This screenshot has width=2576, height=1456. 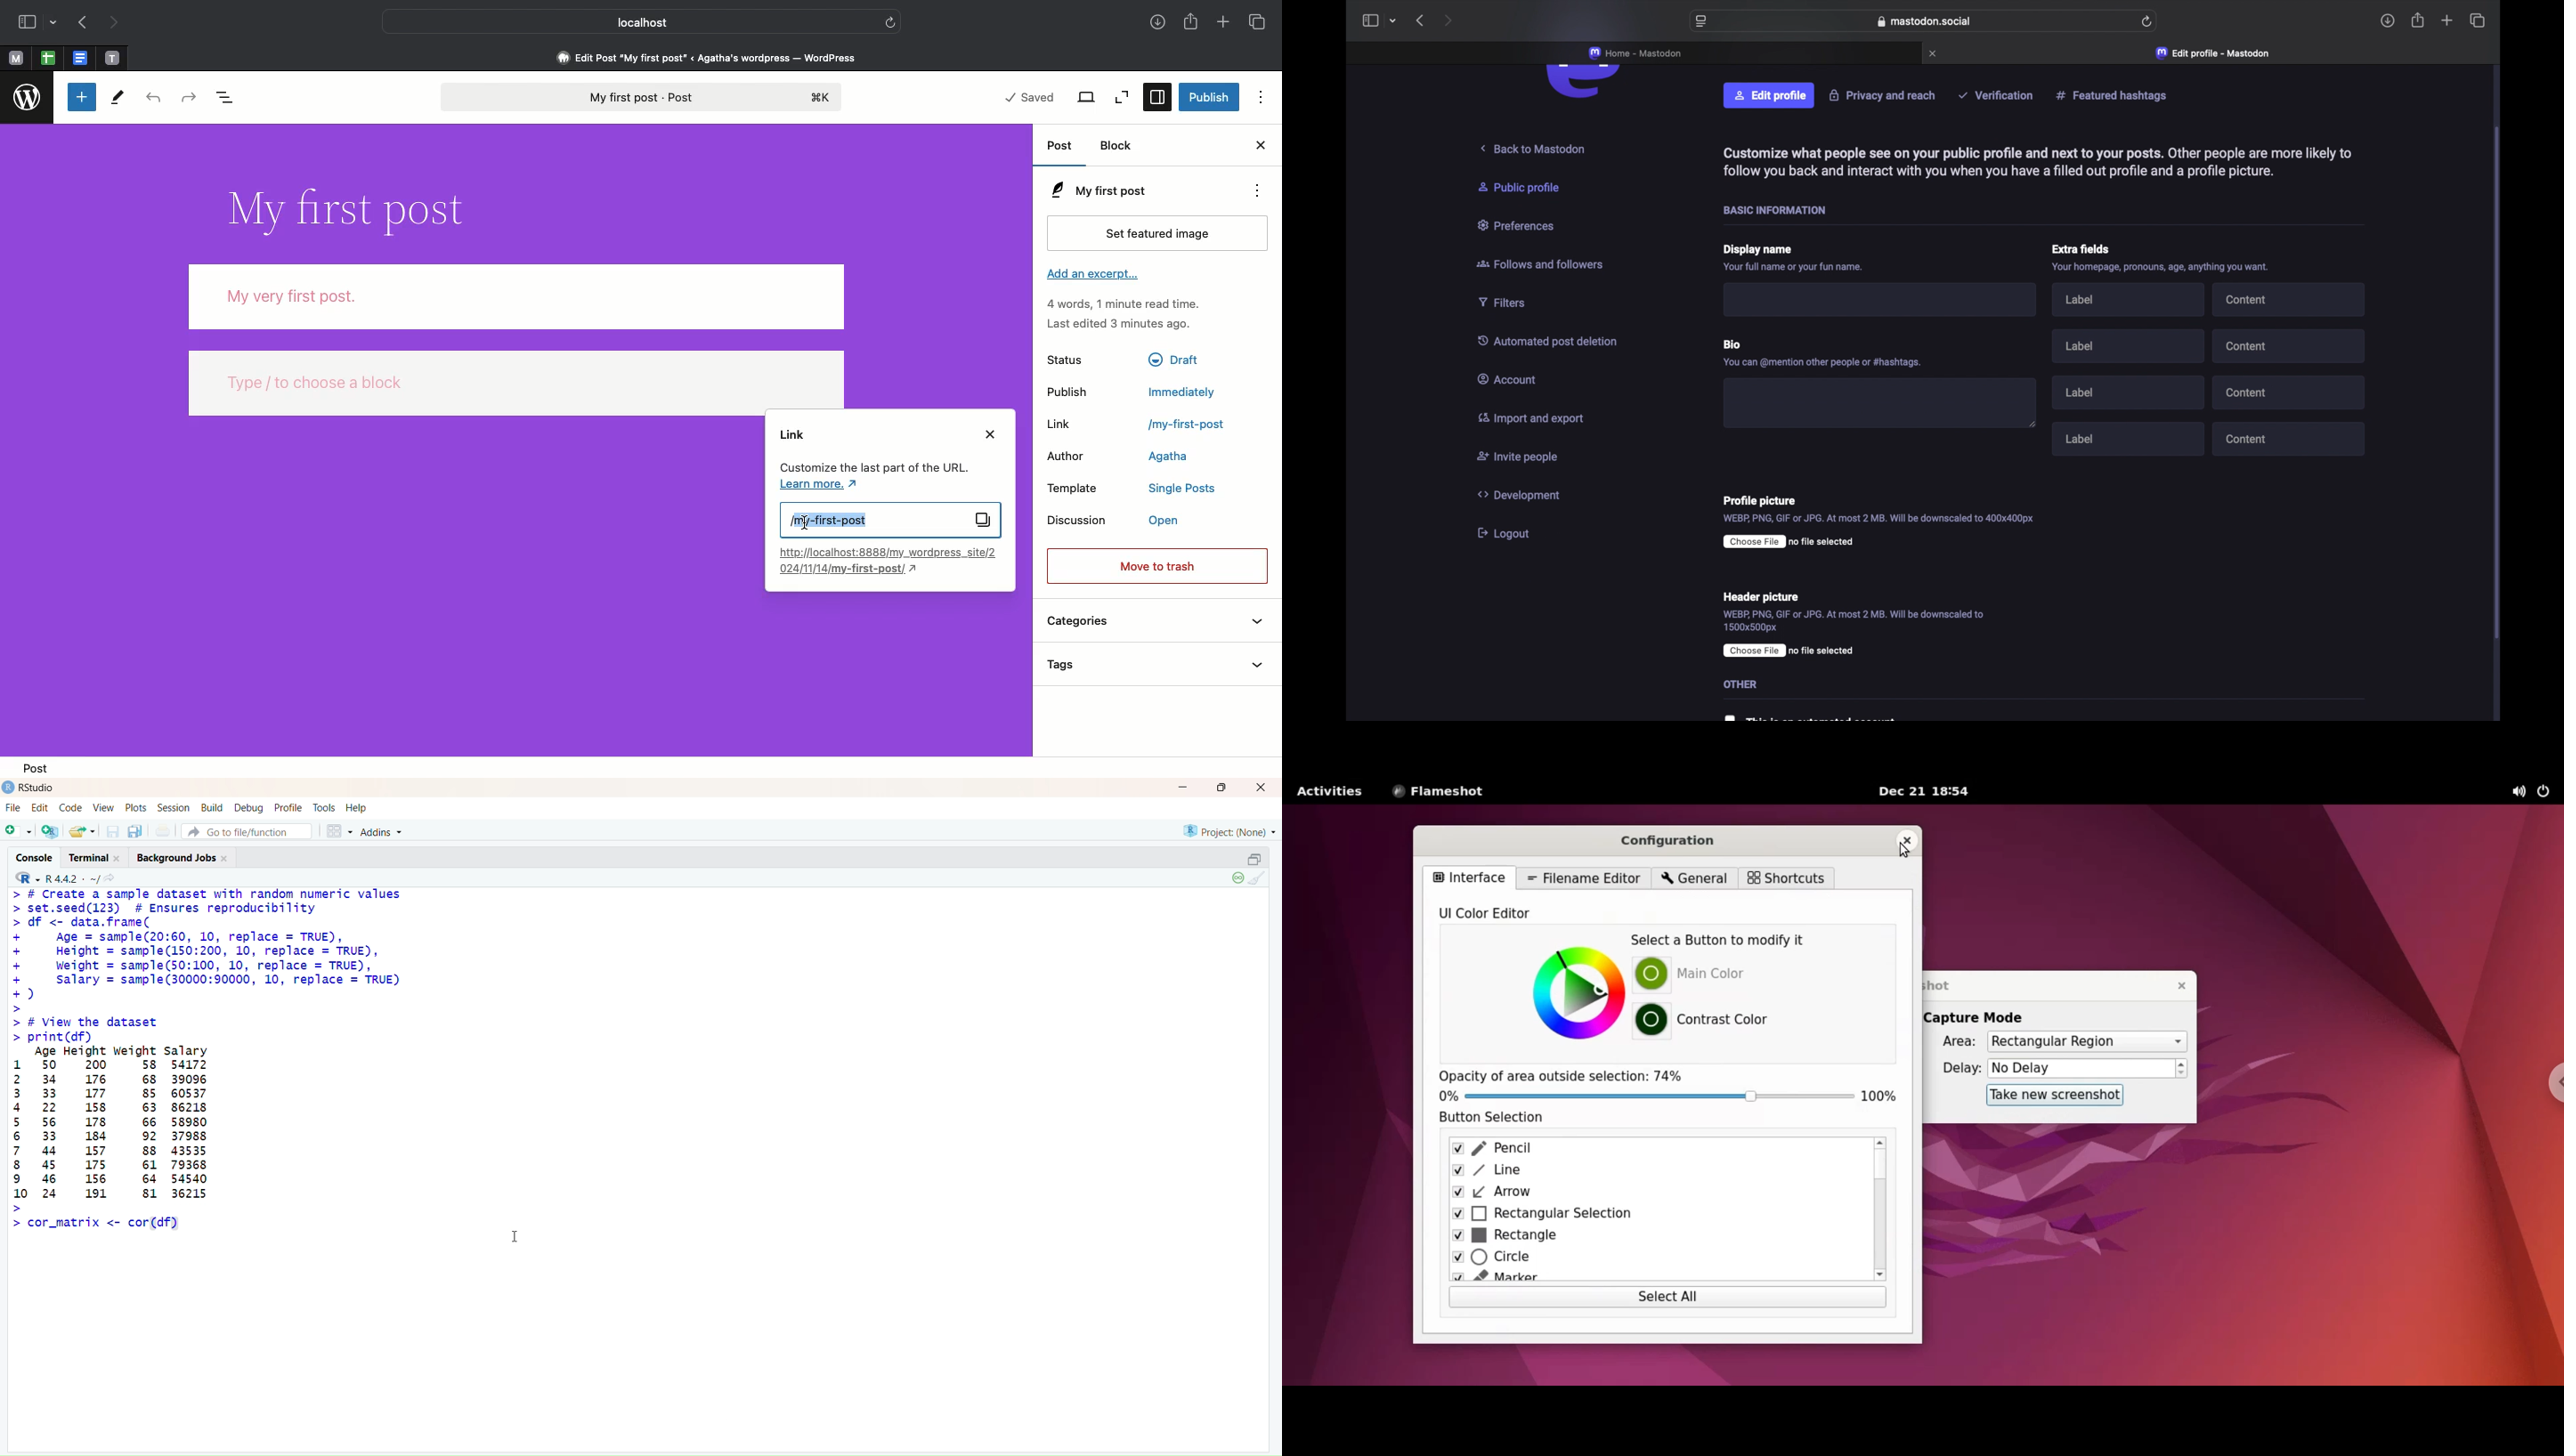 I want to click on Close, so click(x=1262, y=147).